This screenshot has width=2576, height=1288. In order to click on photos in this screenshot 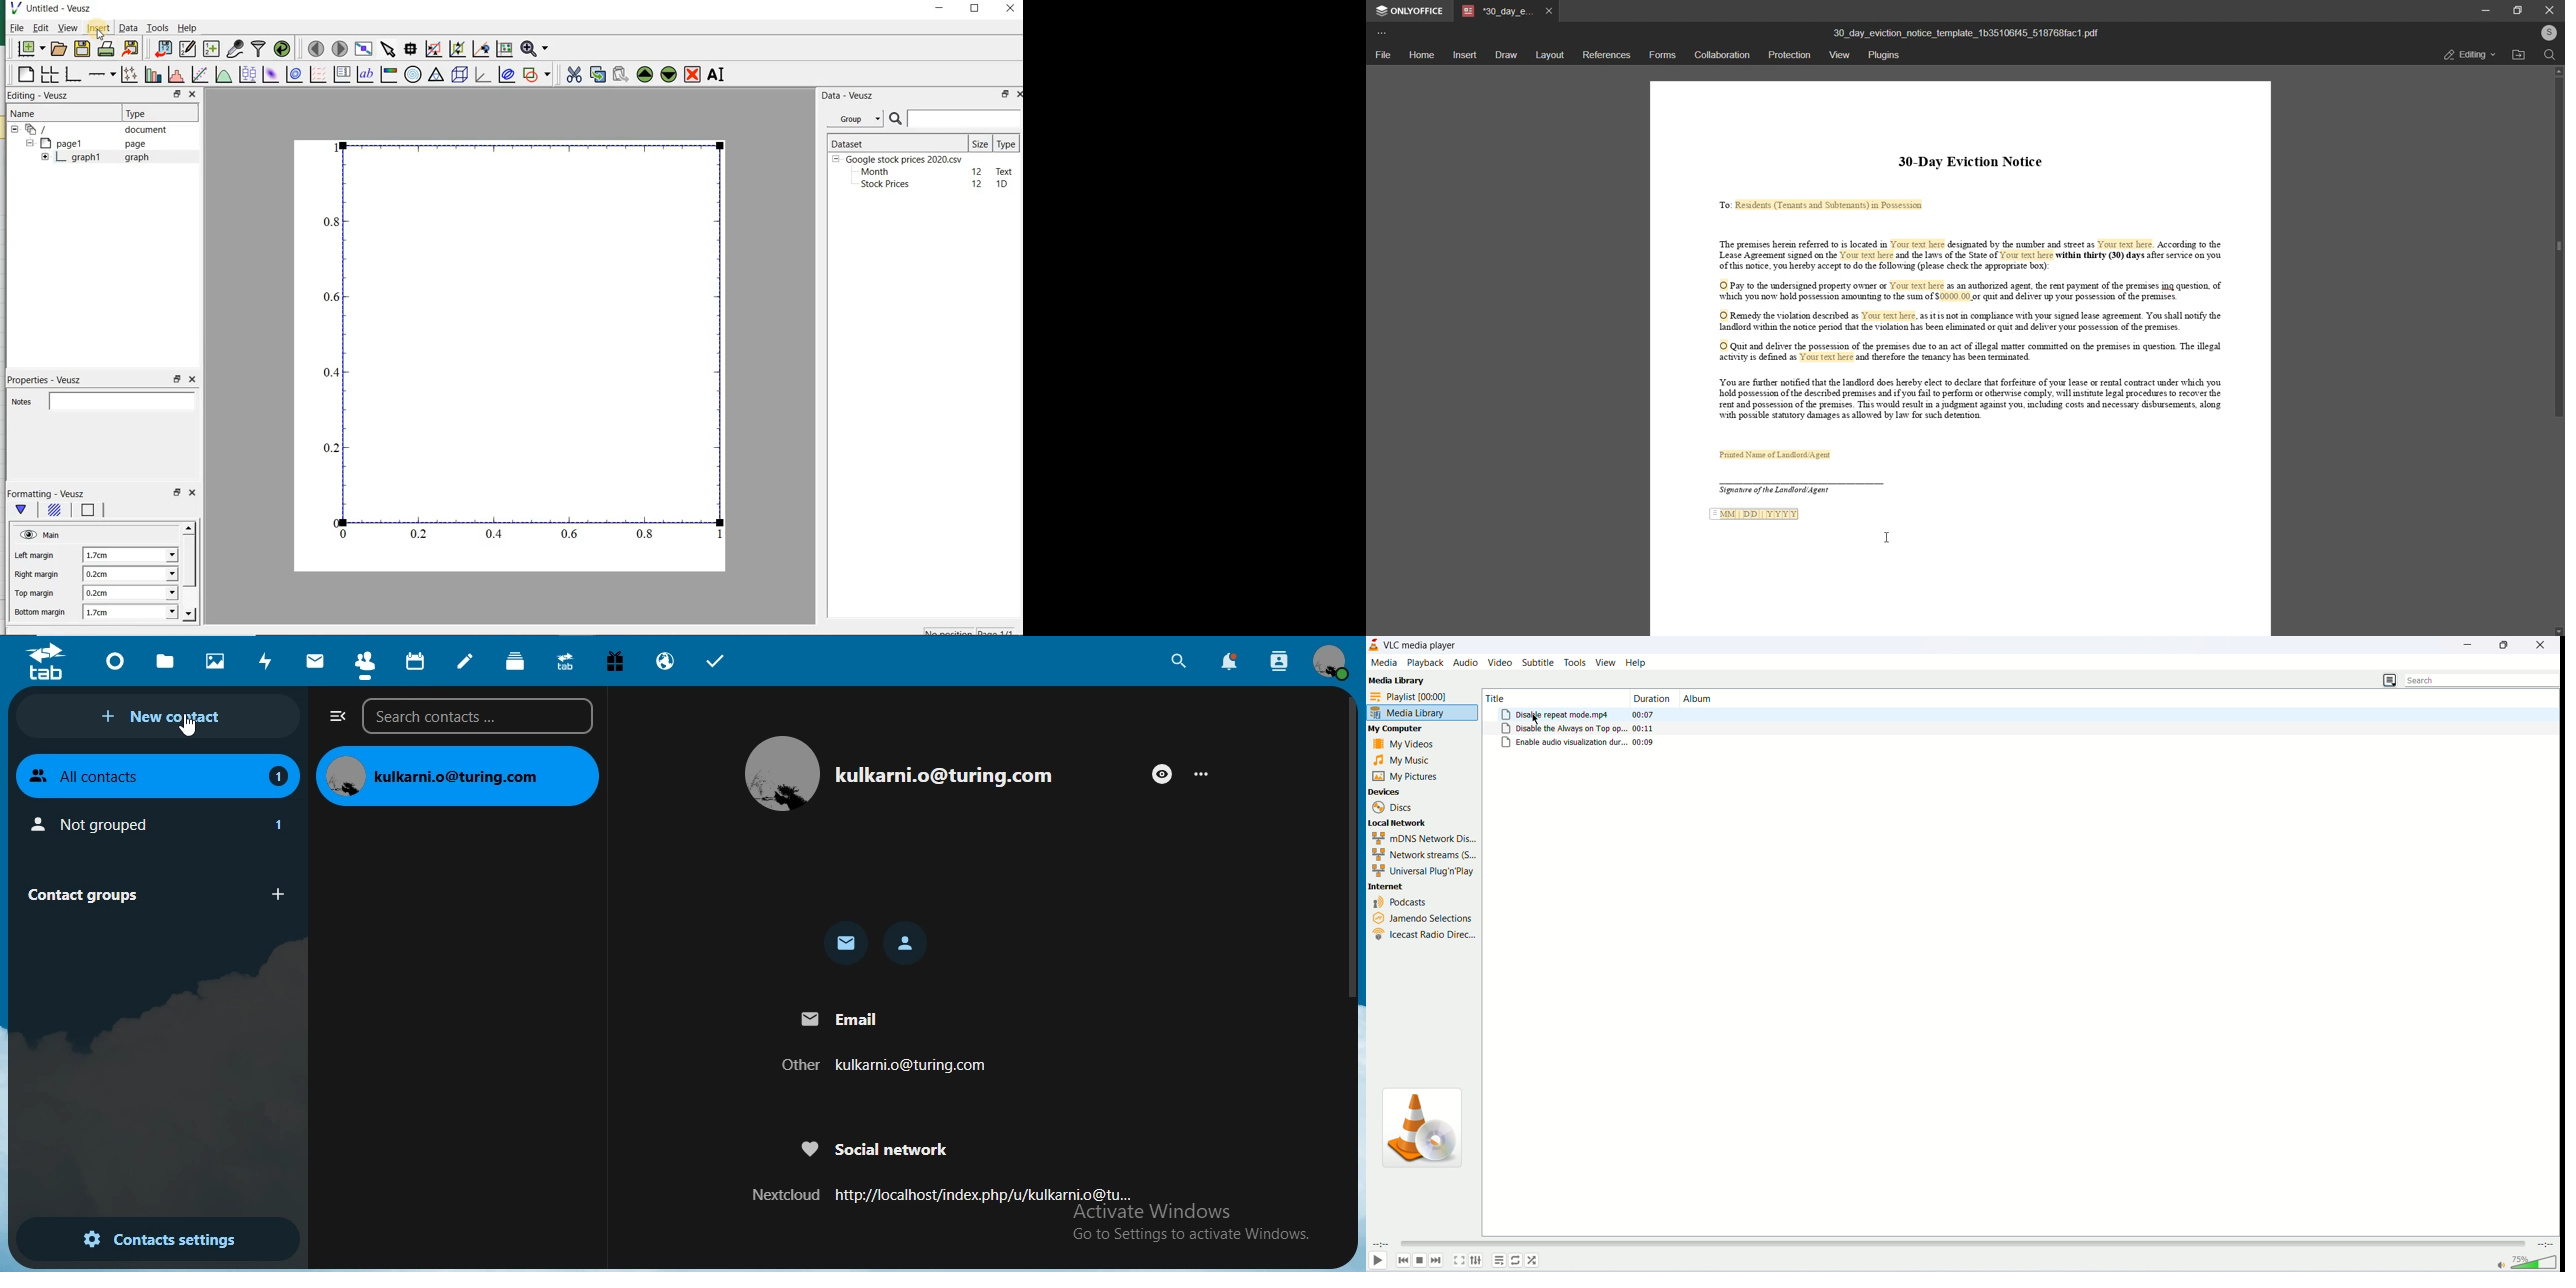, I will do `click(213, 660)`.